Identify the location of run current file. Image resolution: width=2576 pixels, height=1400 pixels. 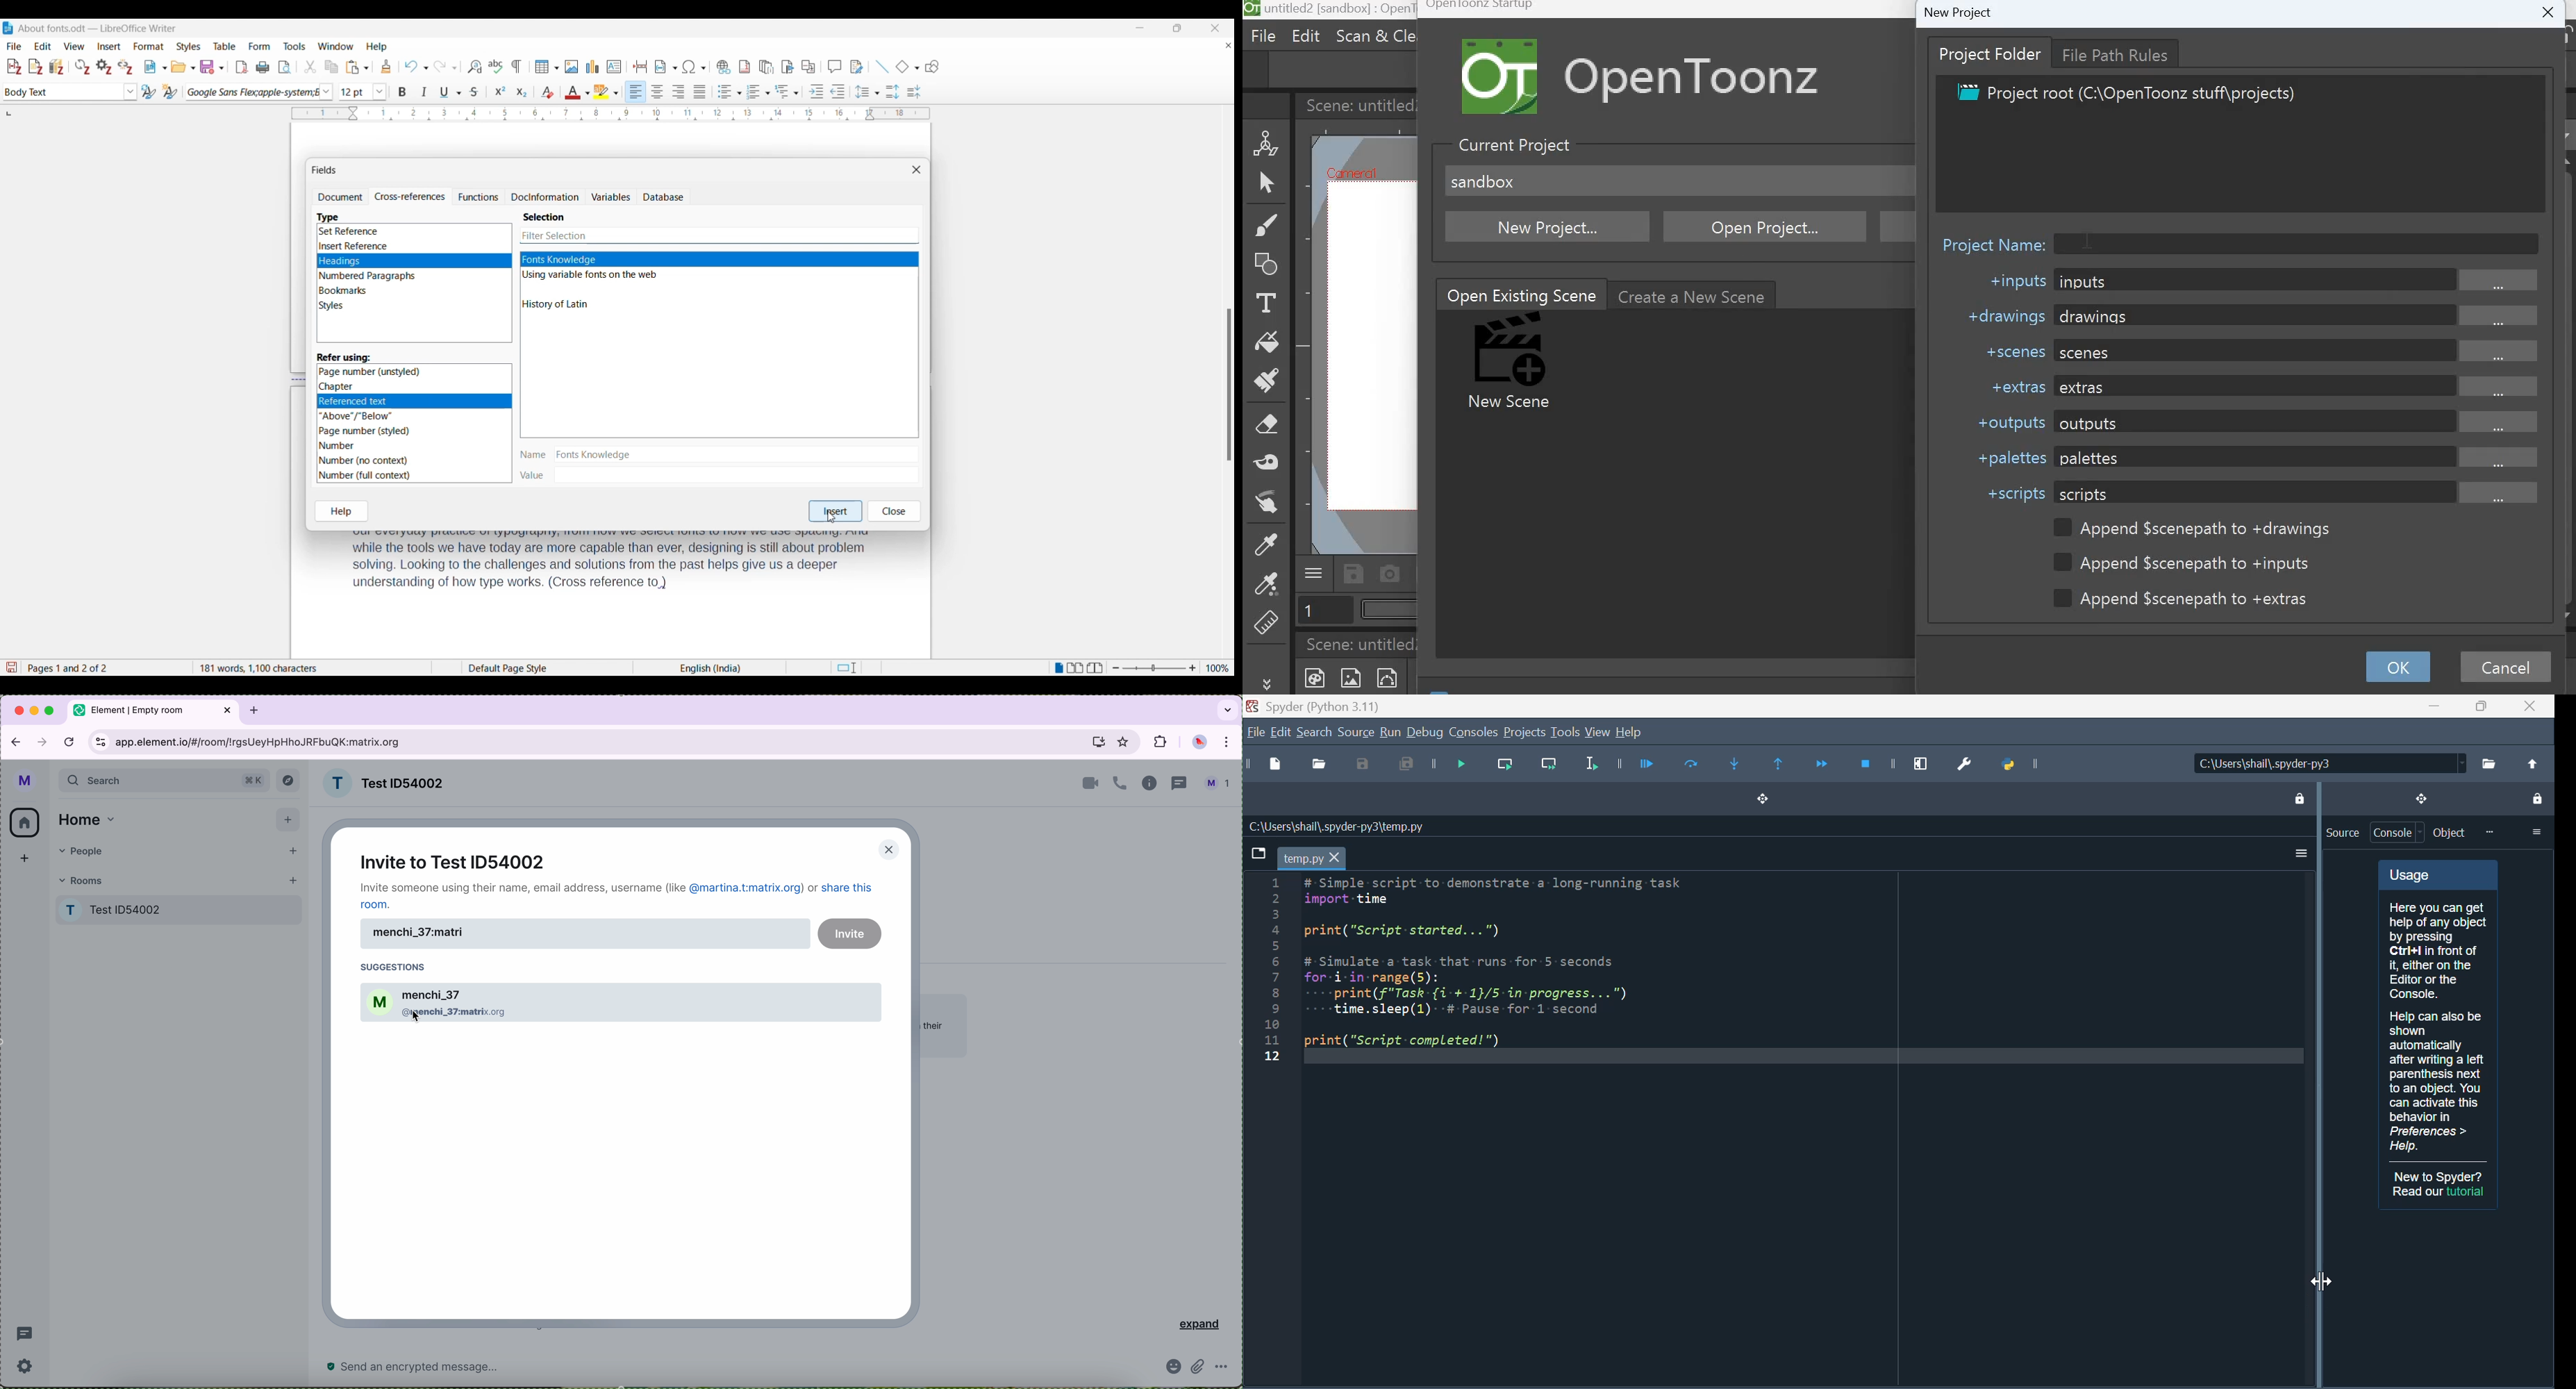
(1692, 765).